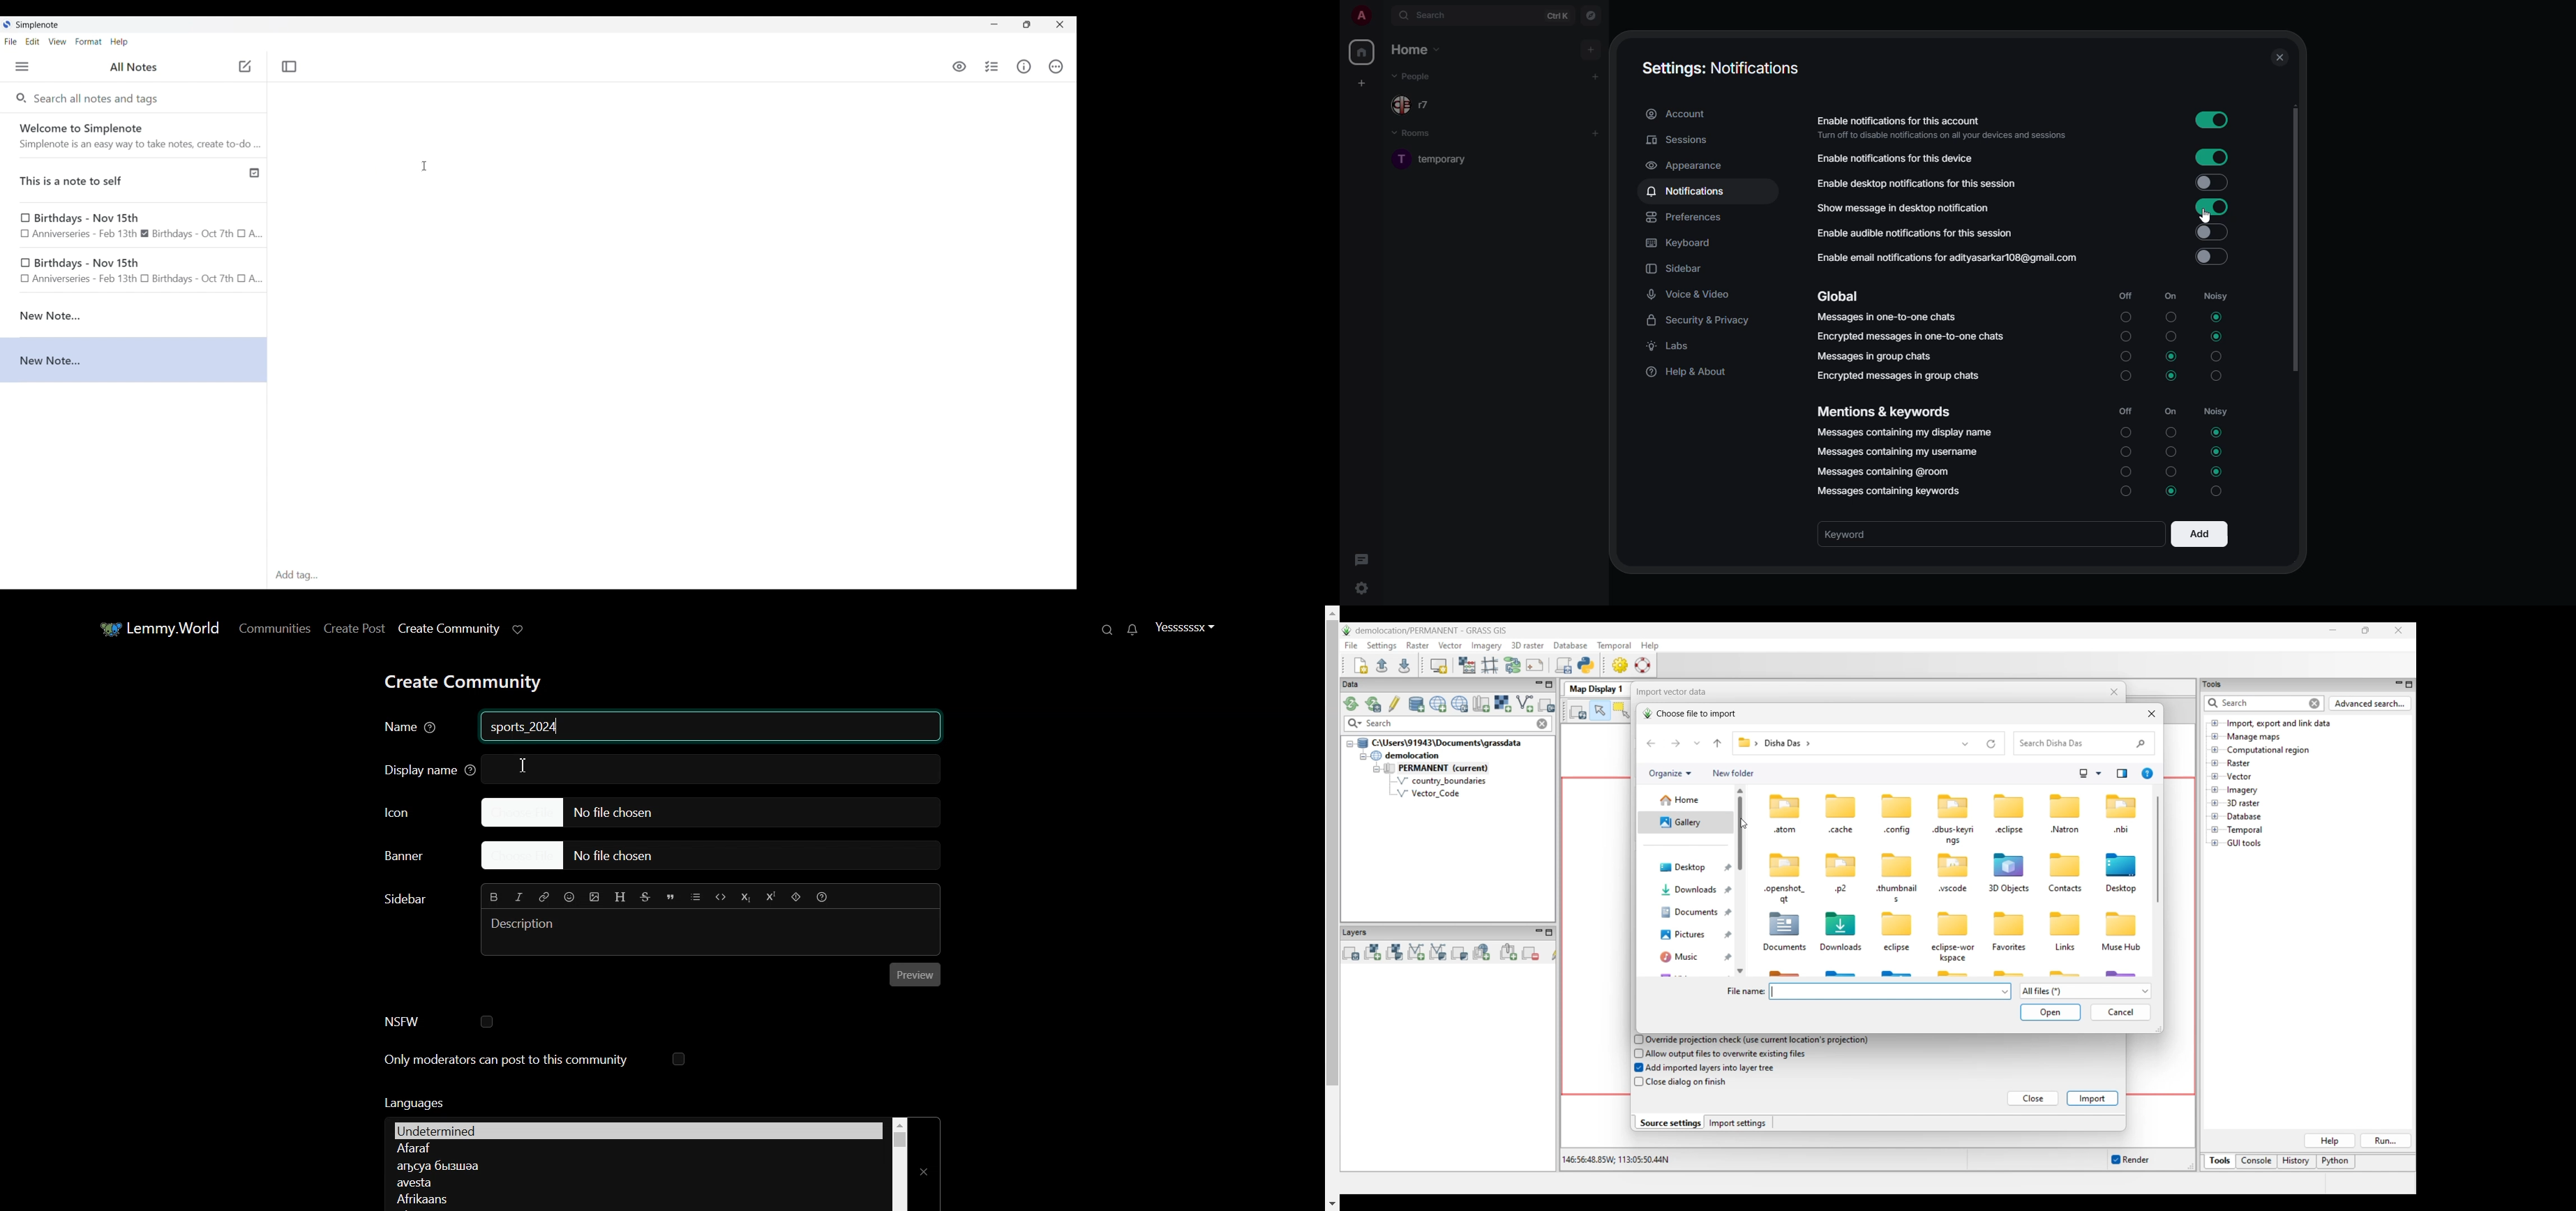 This screenshot has height=1232, width=2576. I want to click on Close interface, so click(1060, 24).